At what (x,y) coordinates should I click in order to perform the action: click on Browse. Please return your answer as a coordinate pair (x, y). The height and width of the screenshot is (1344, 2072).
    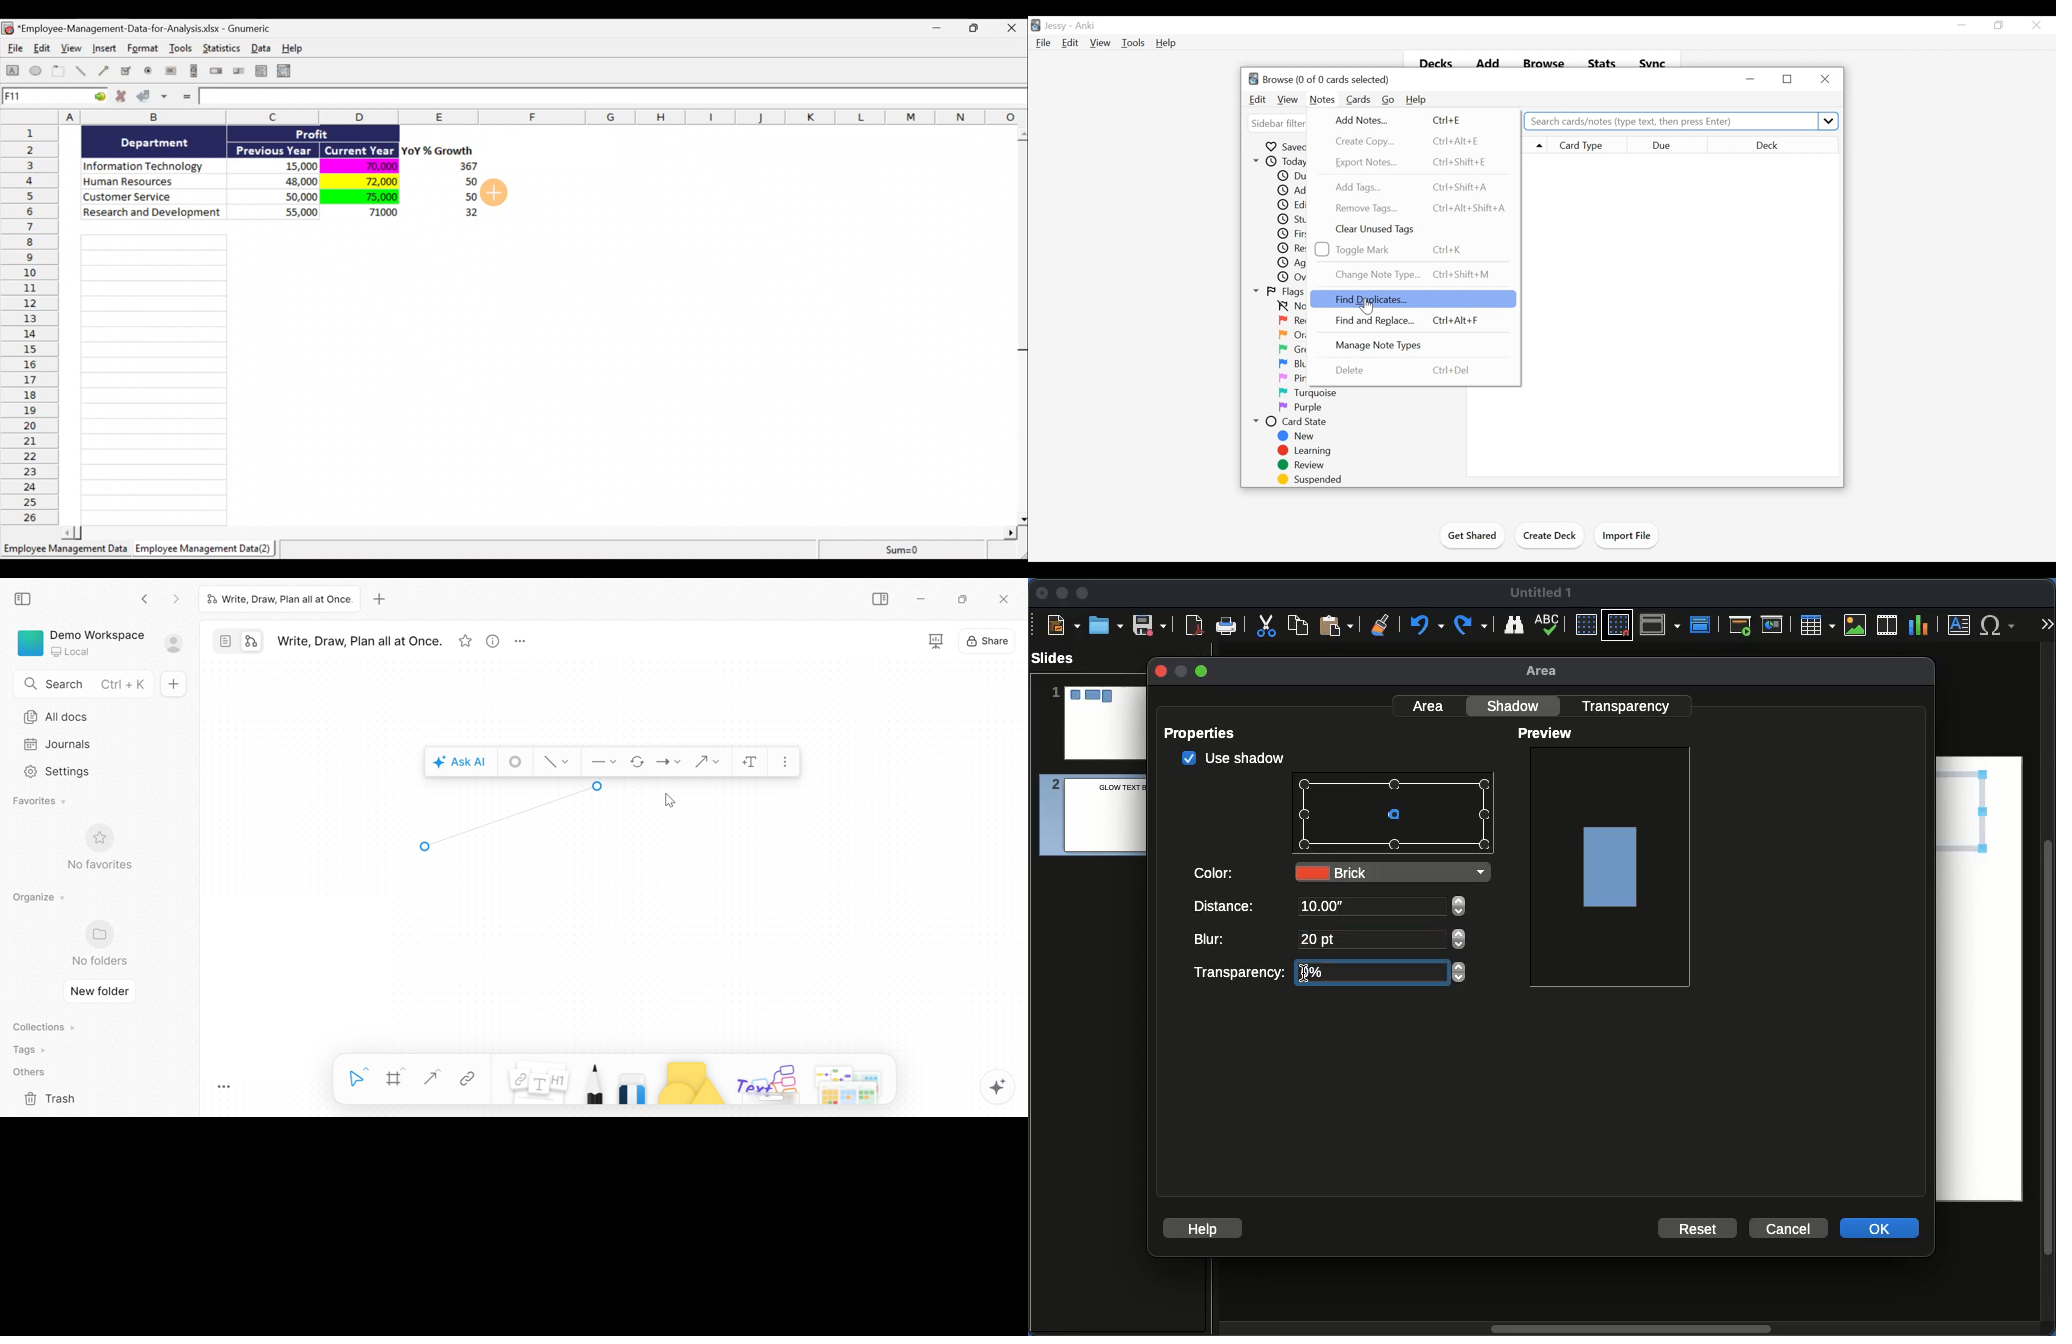
    Looking at the image, I should click on (1543, 61).